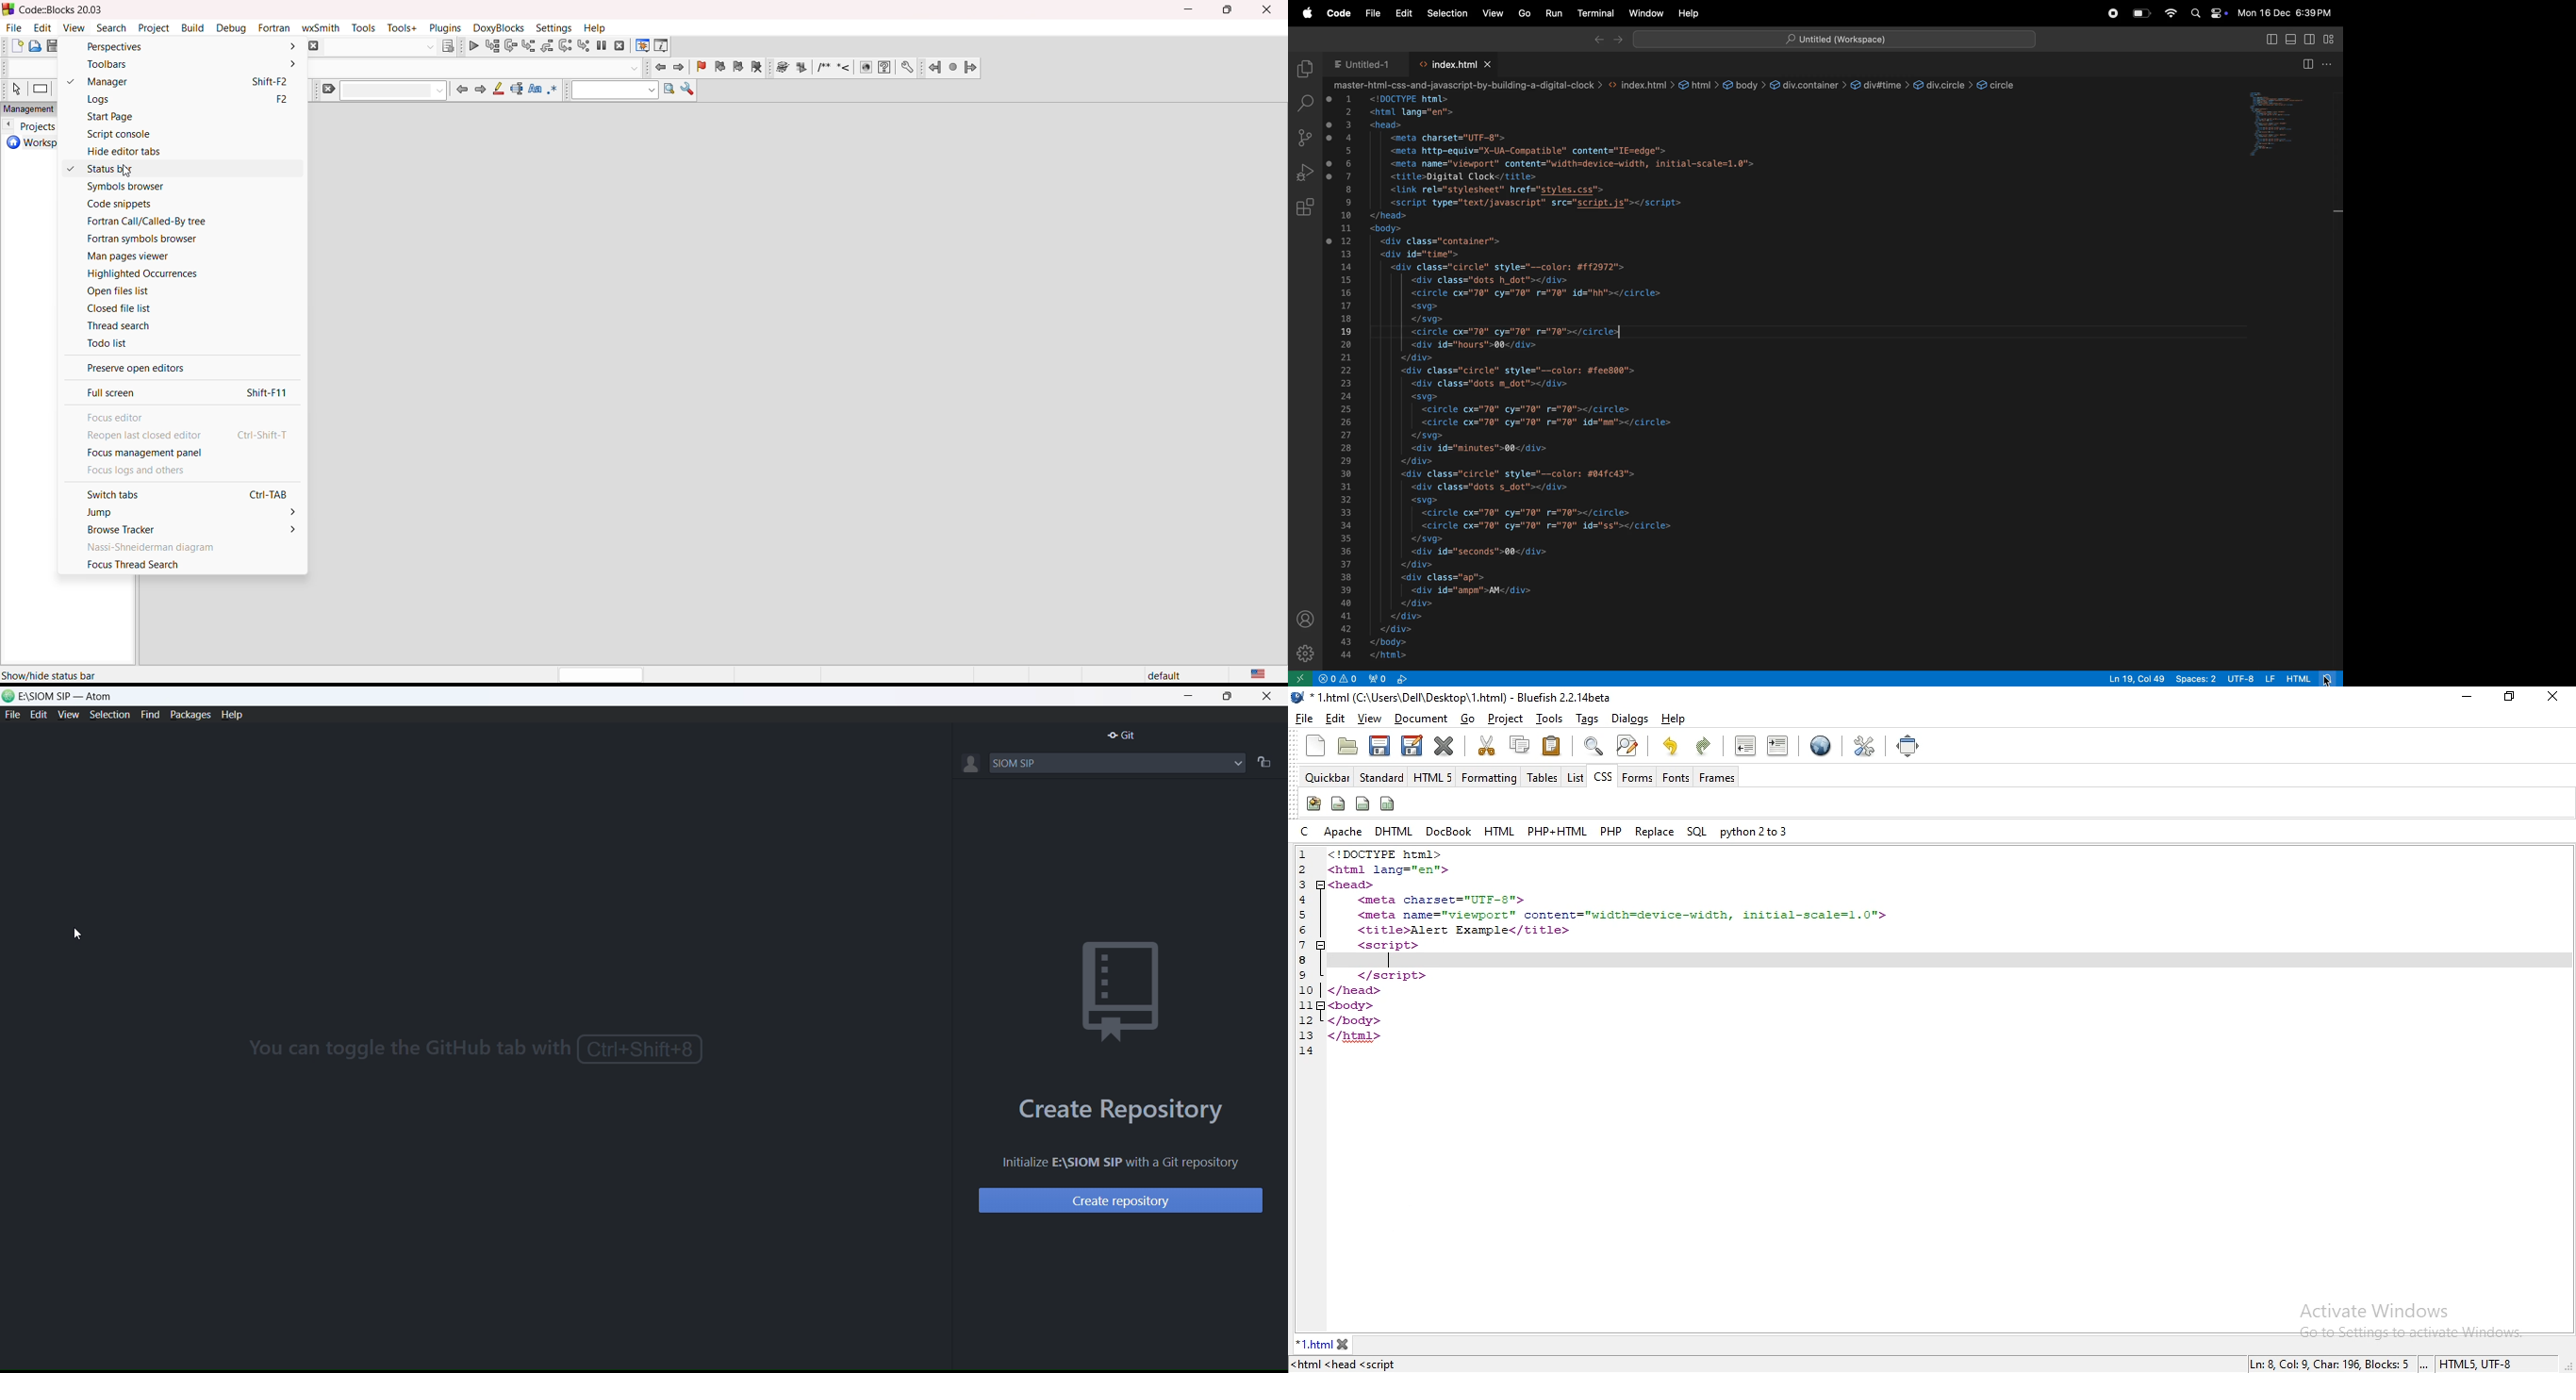 The width and height of the screenshot is (2576, 1400). What do you see at coordinates (1301, 677) in the screenshot?
I see `` at bounding box center [1301, 677].